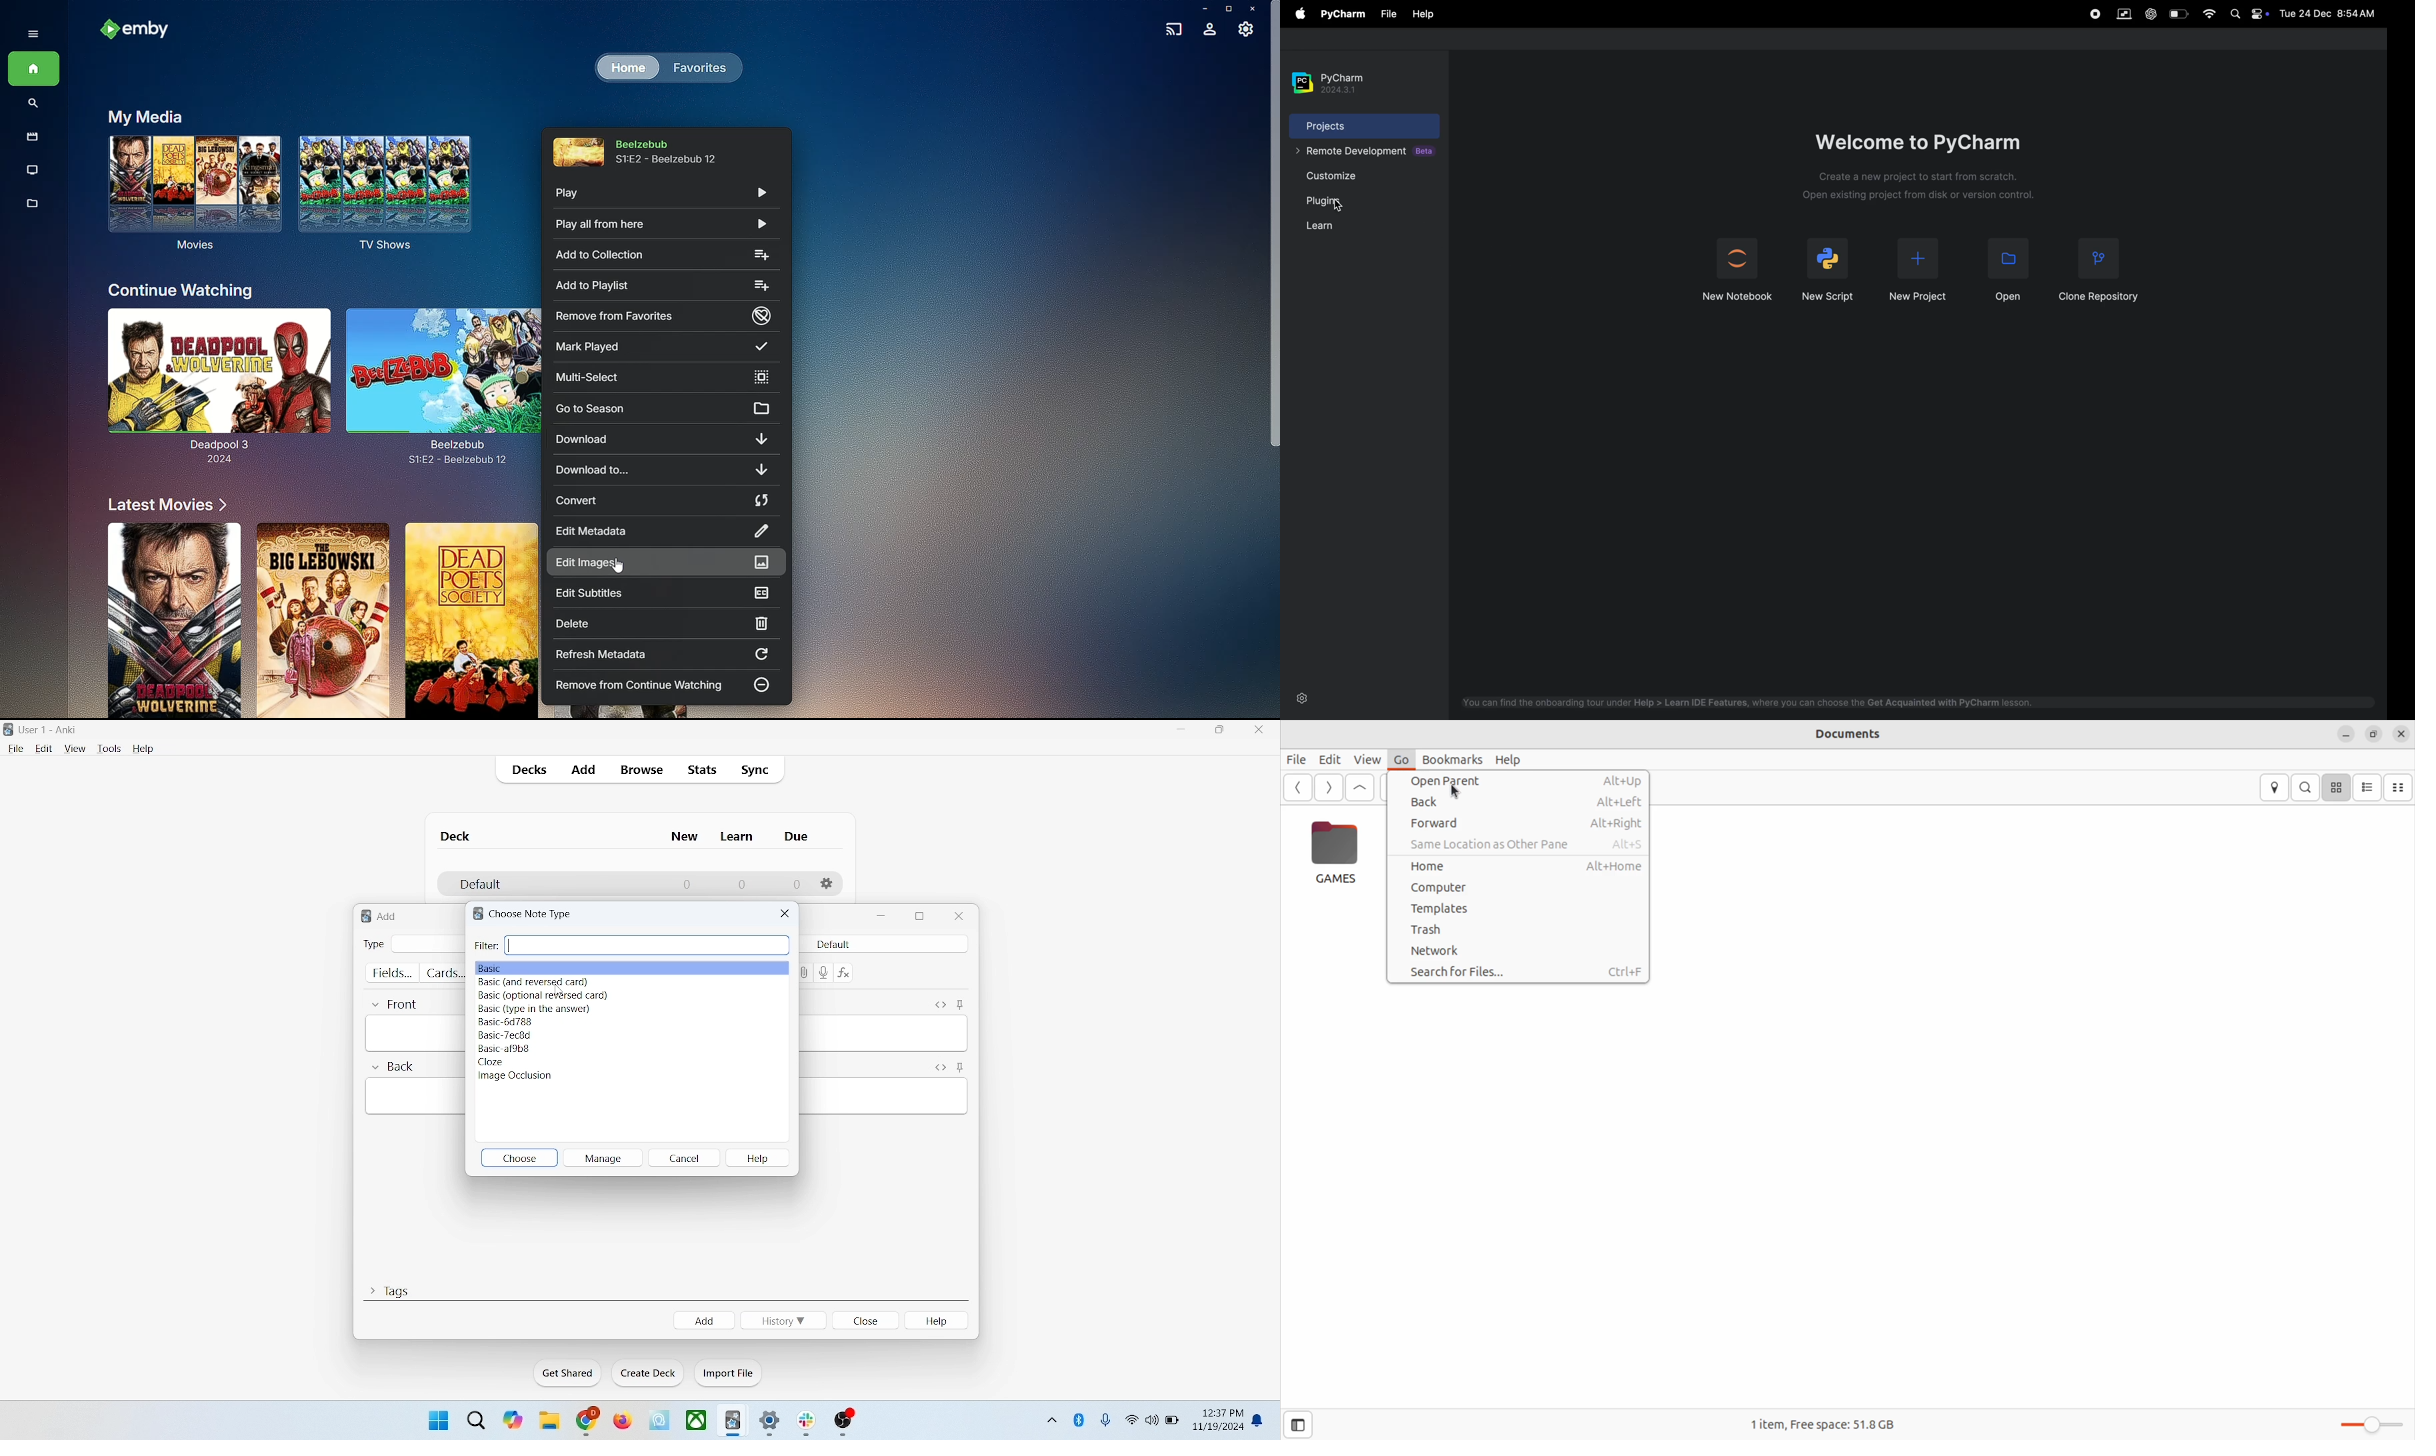  I want to click on default, so click(479, 885).